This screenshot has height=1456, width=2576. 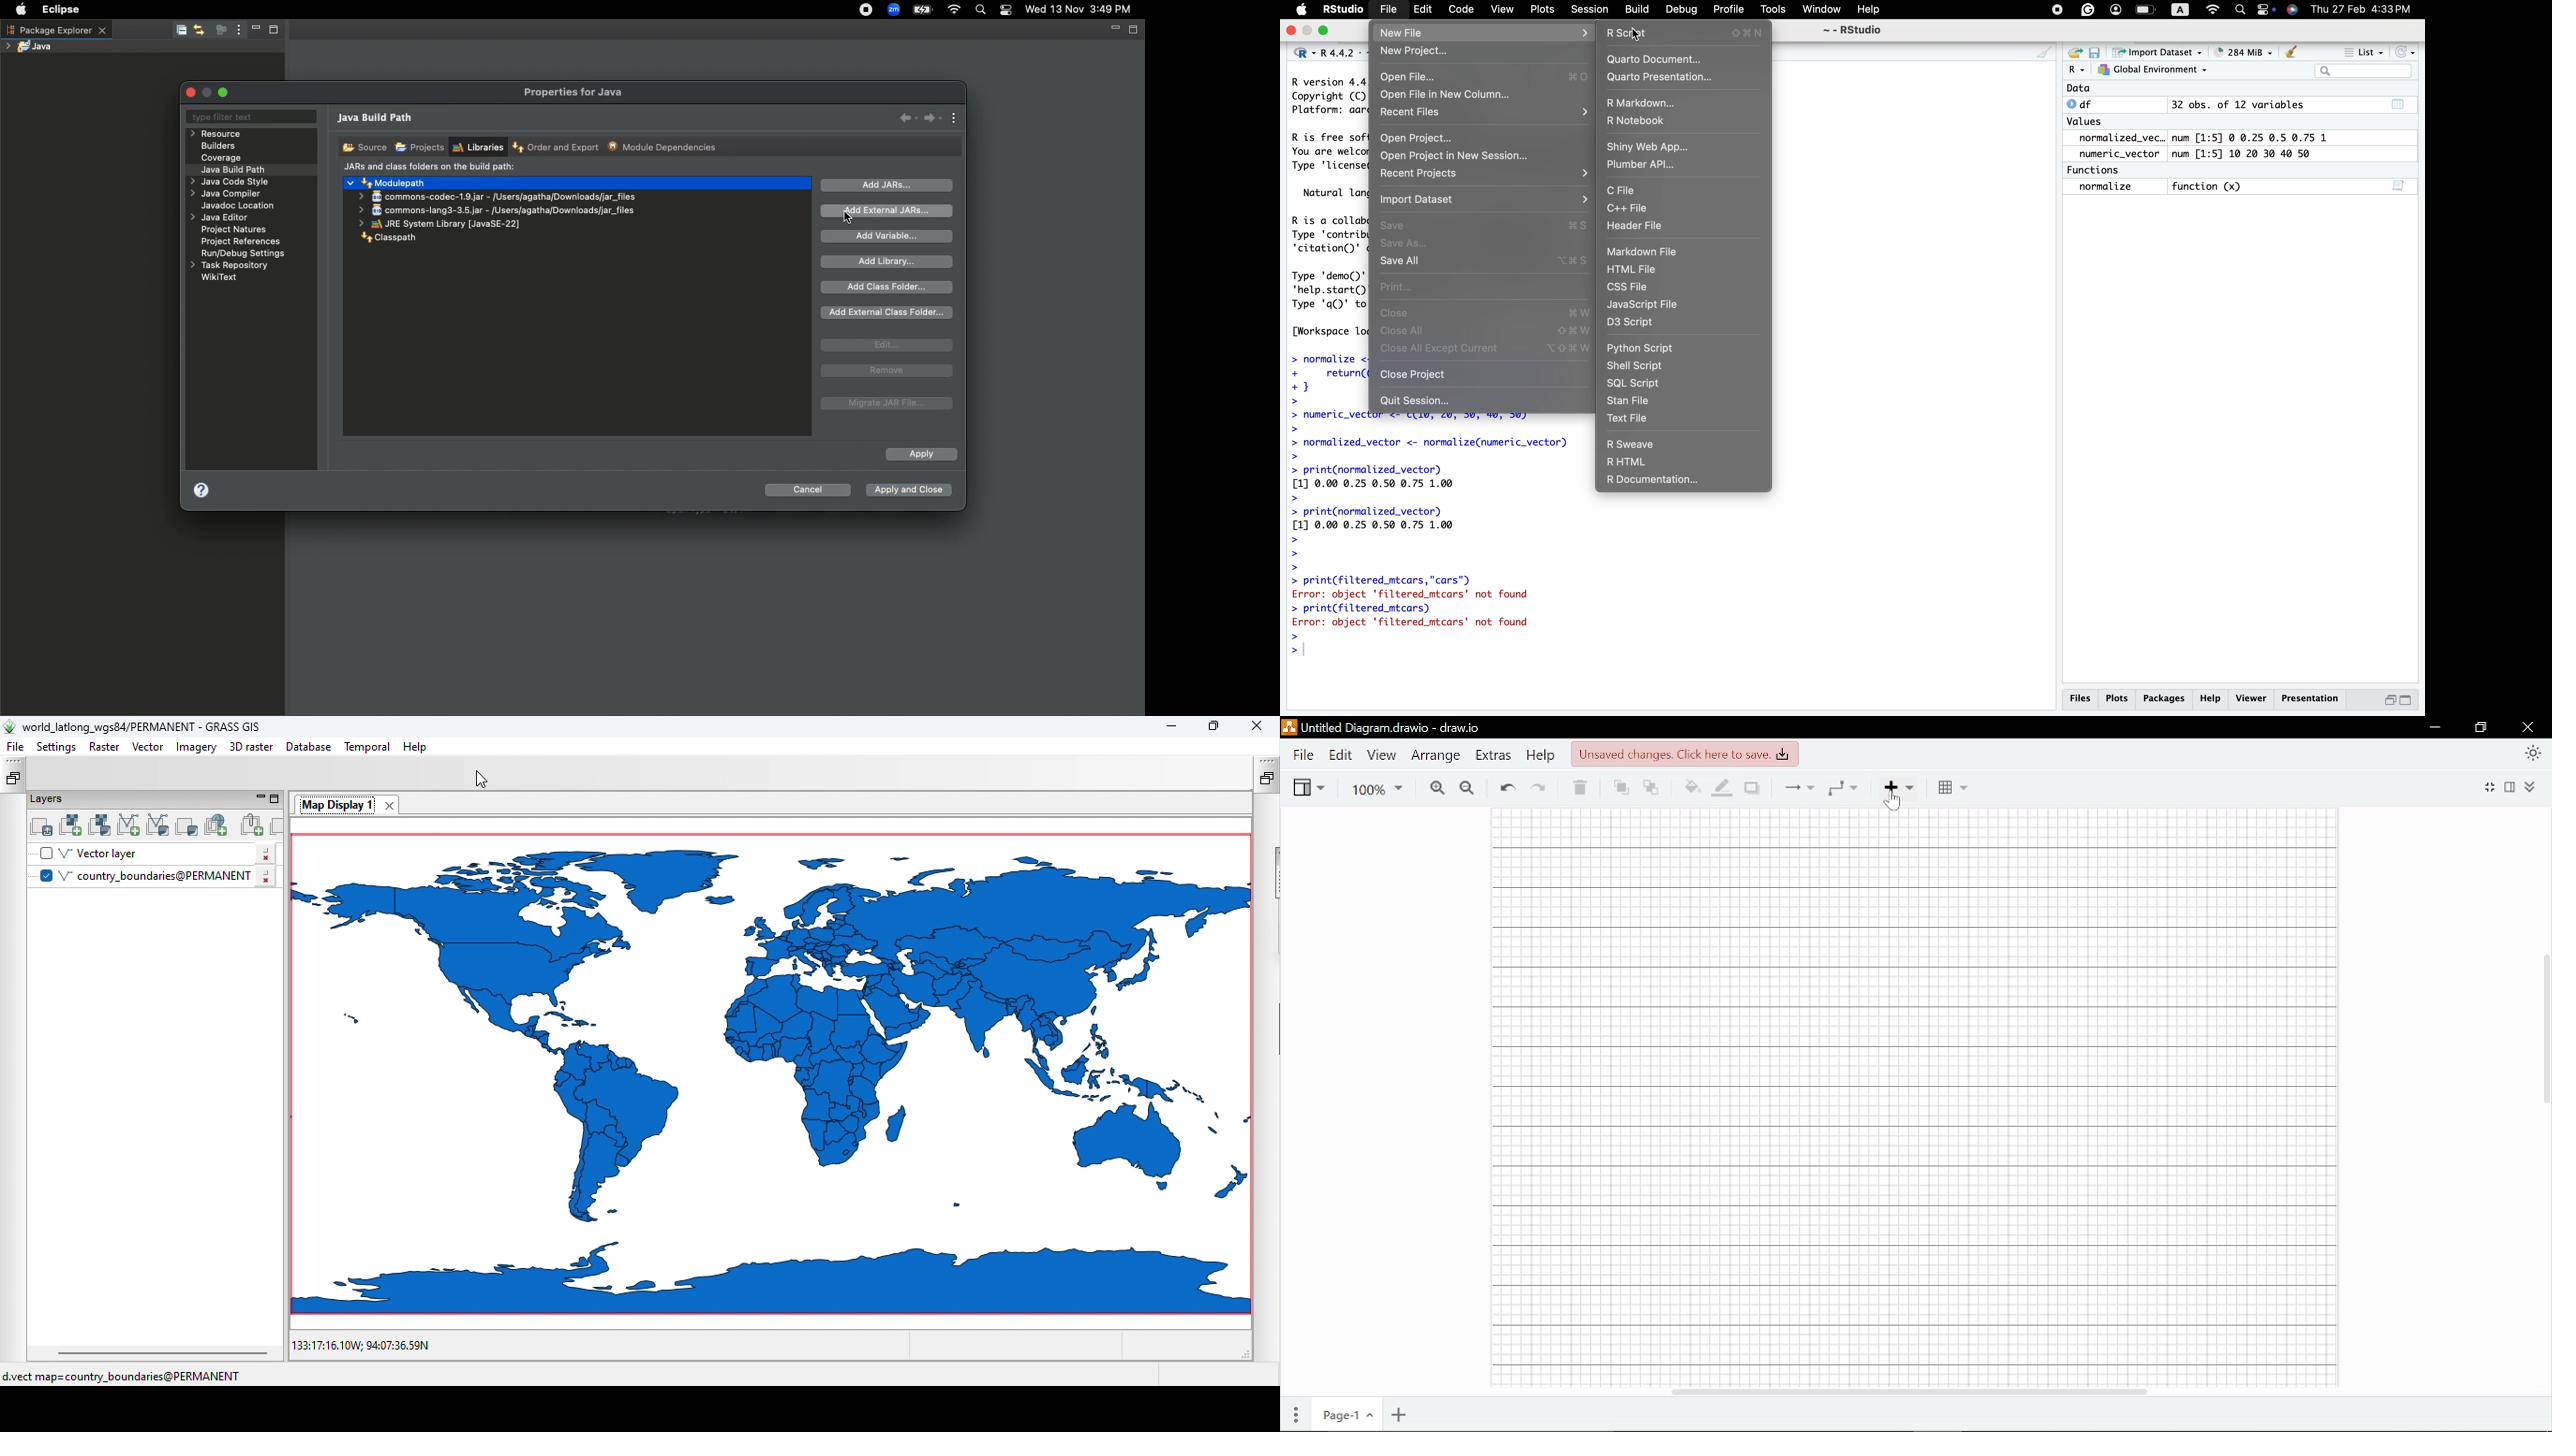 What do you see at coordinates (2482, 728) in the screenshot?
I see `Restore down` at bounding box center [2482, 728].